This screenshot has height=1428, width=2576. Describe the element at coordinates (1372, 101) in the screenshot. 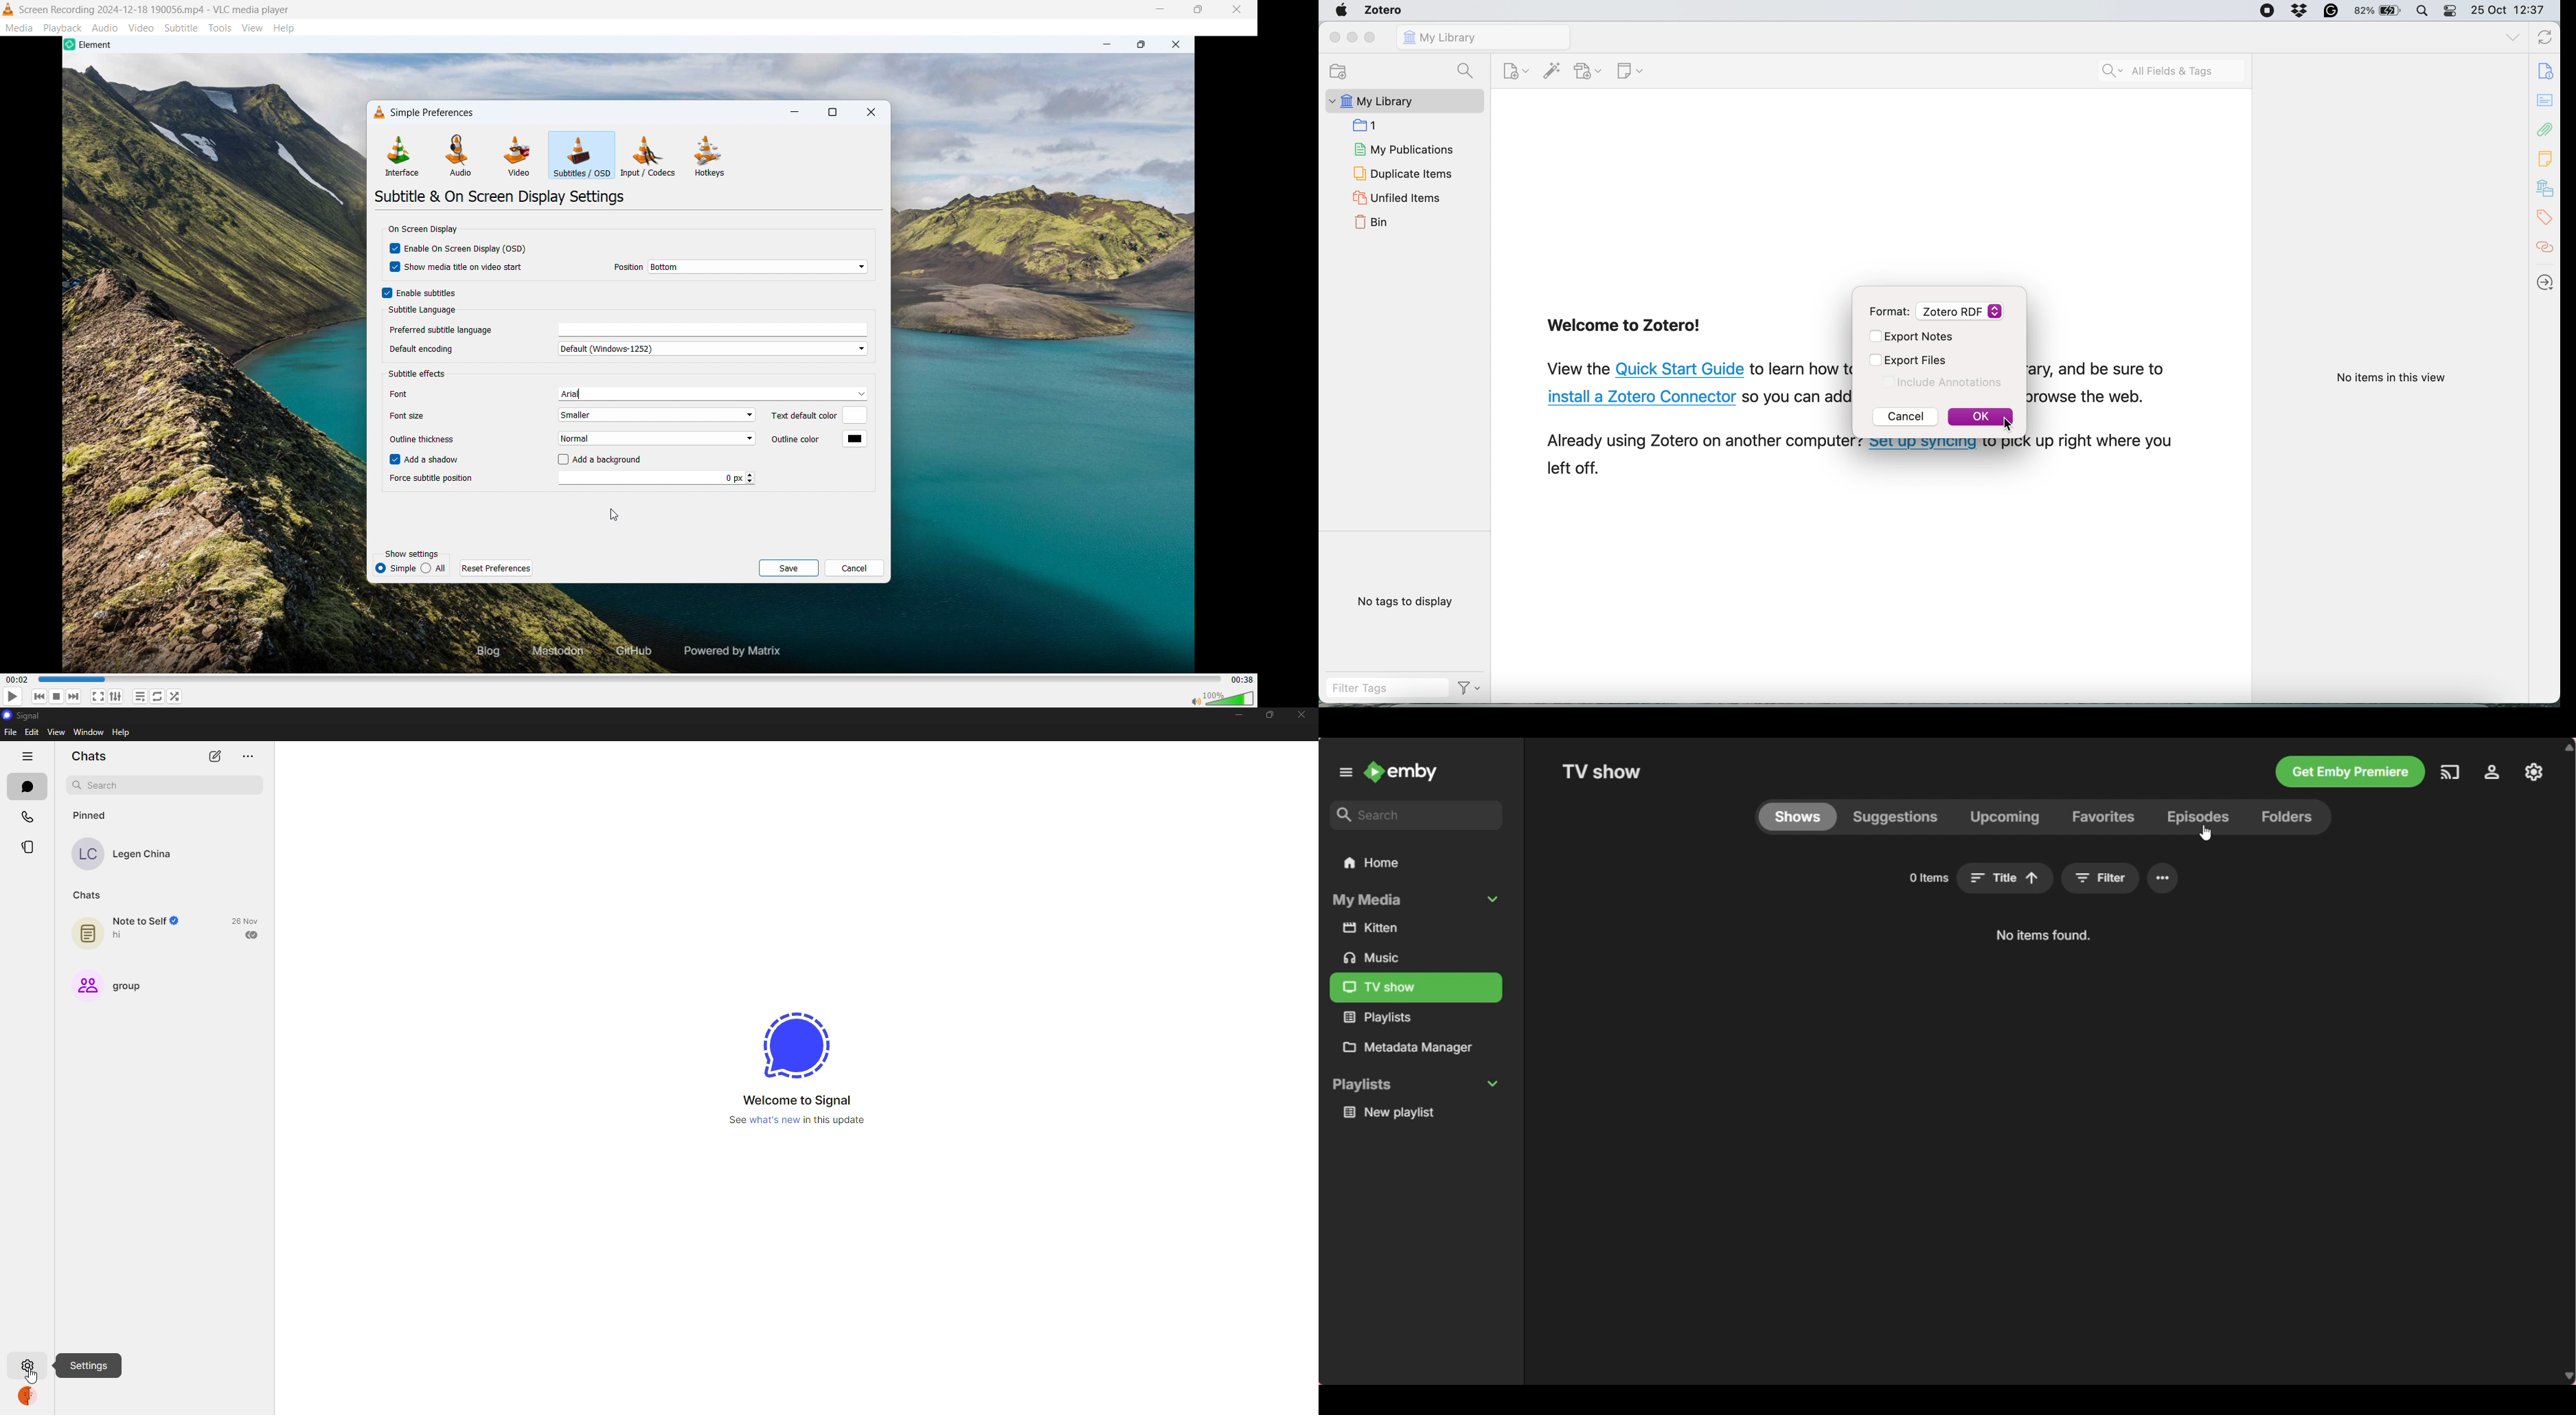

I see `my library` at that location.